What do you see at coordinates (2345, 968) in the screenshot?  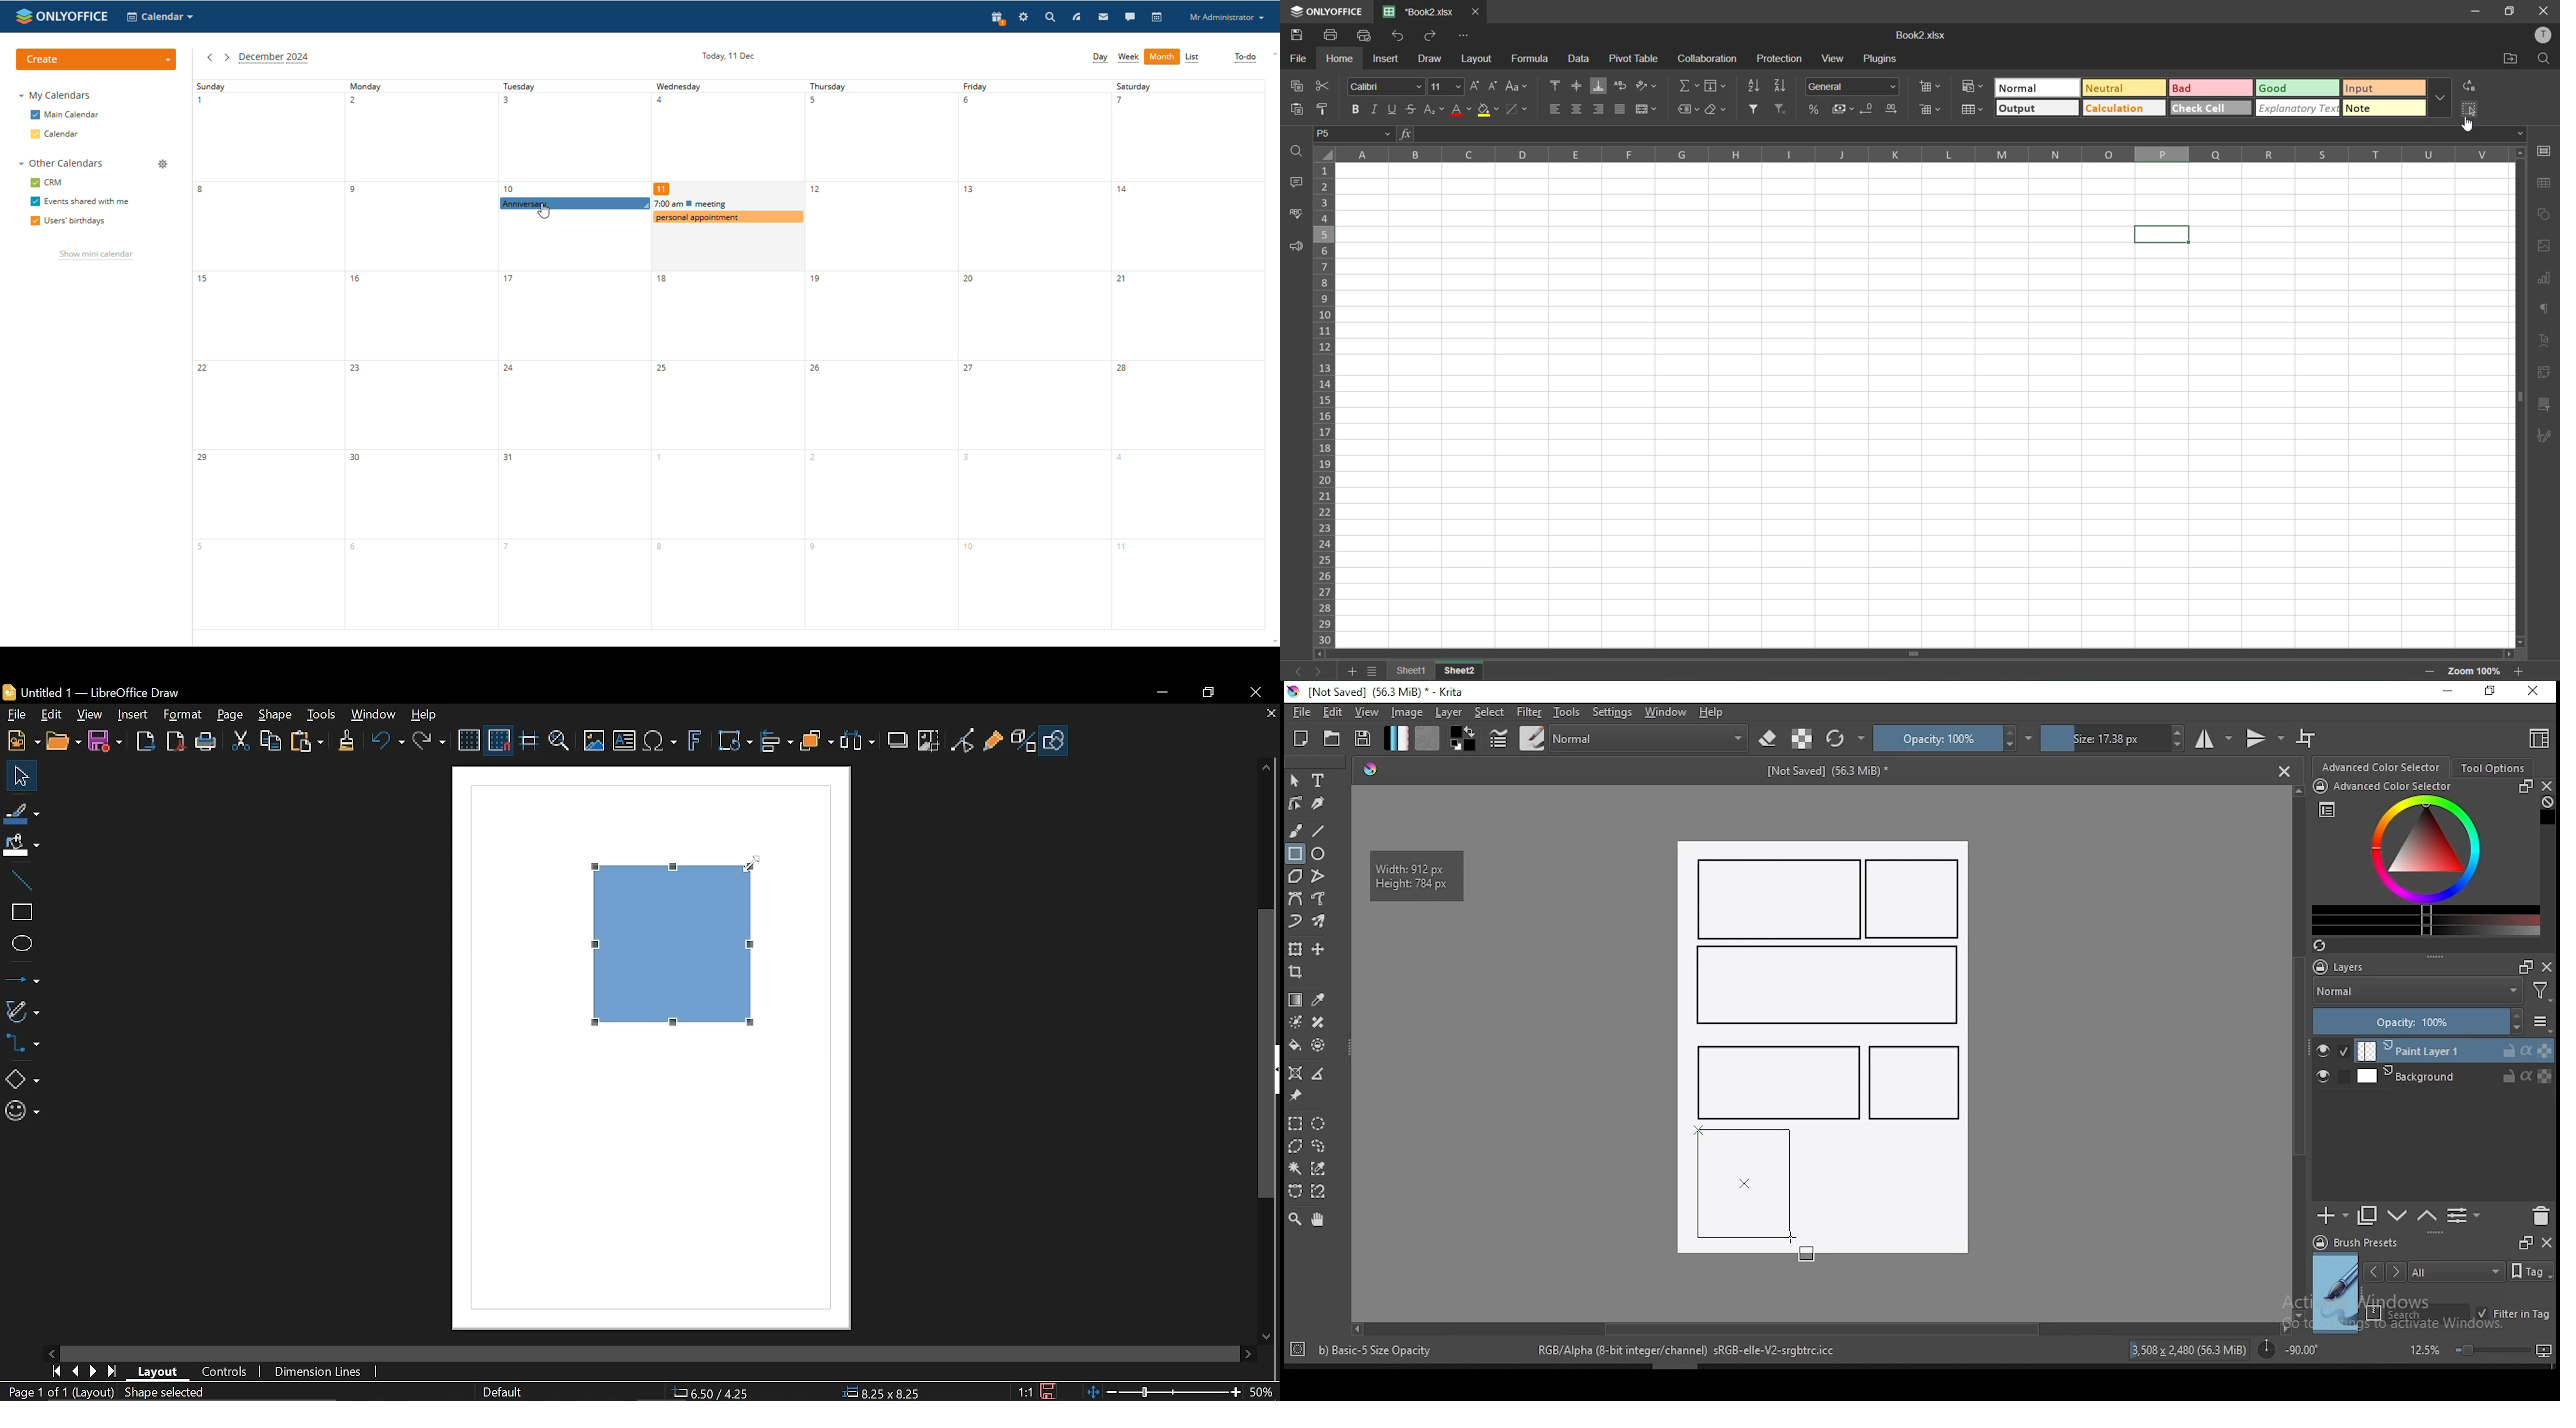 I see `layers` at bounding box center [2345, 968].